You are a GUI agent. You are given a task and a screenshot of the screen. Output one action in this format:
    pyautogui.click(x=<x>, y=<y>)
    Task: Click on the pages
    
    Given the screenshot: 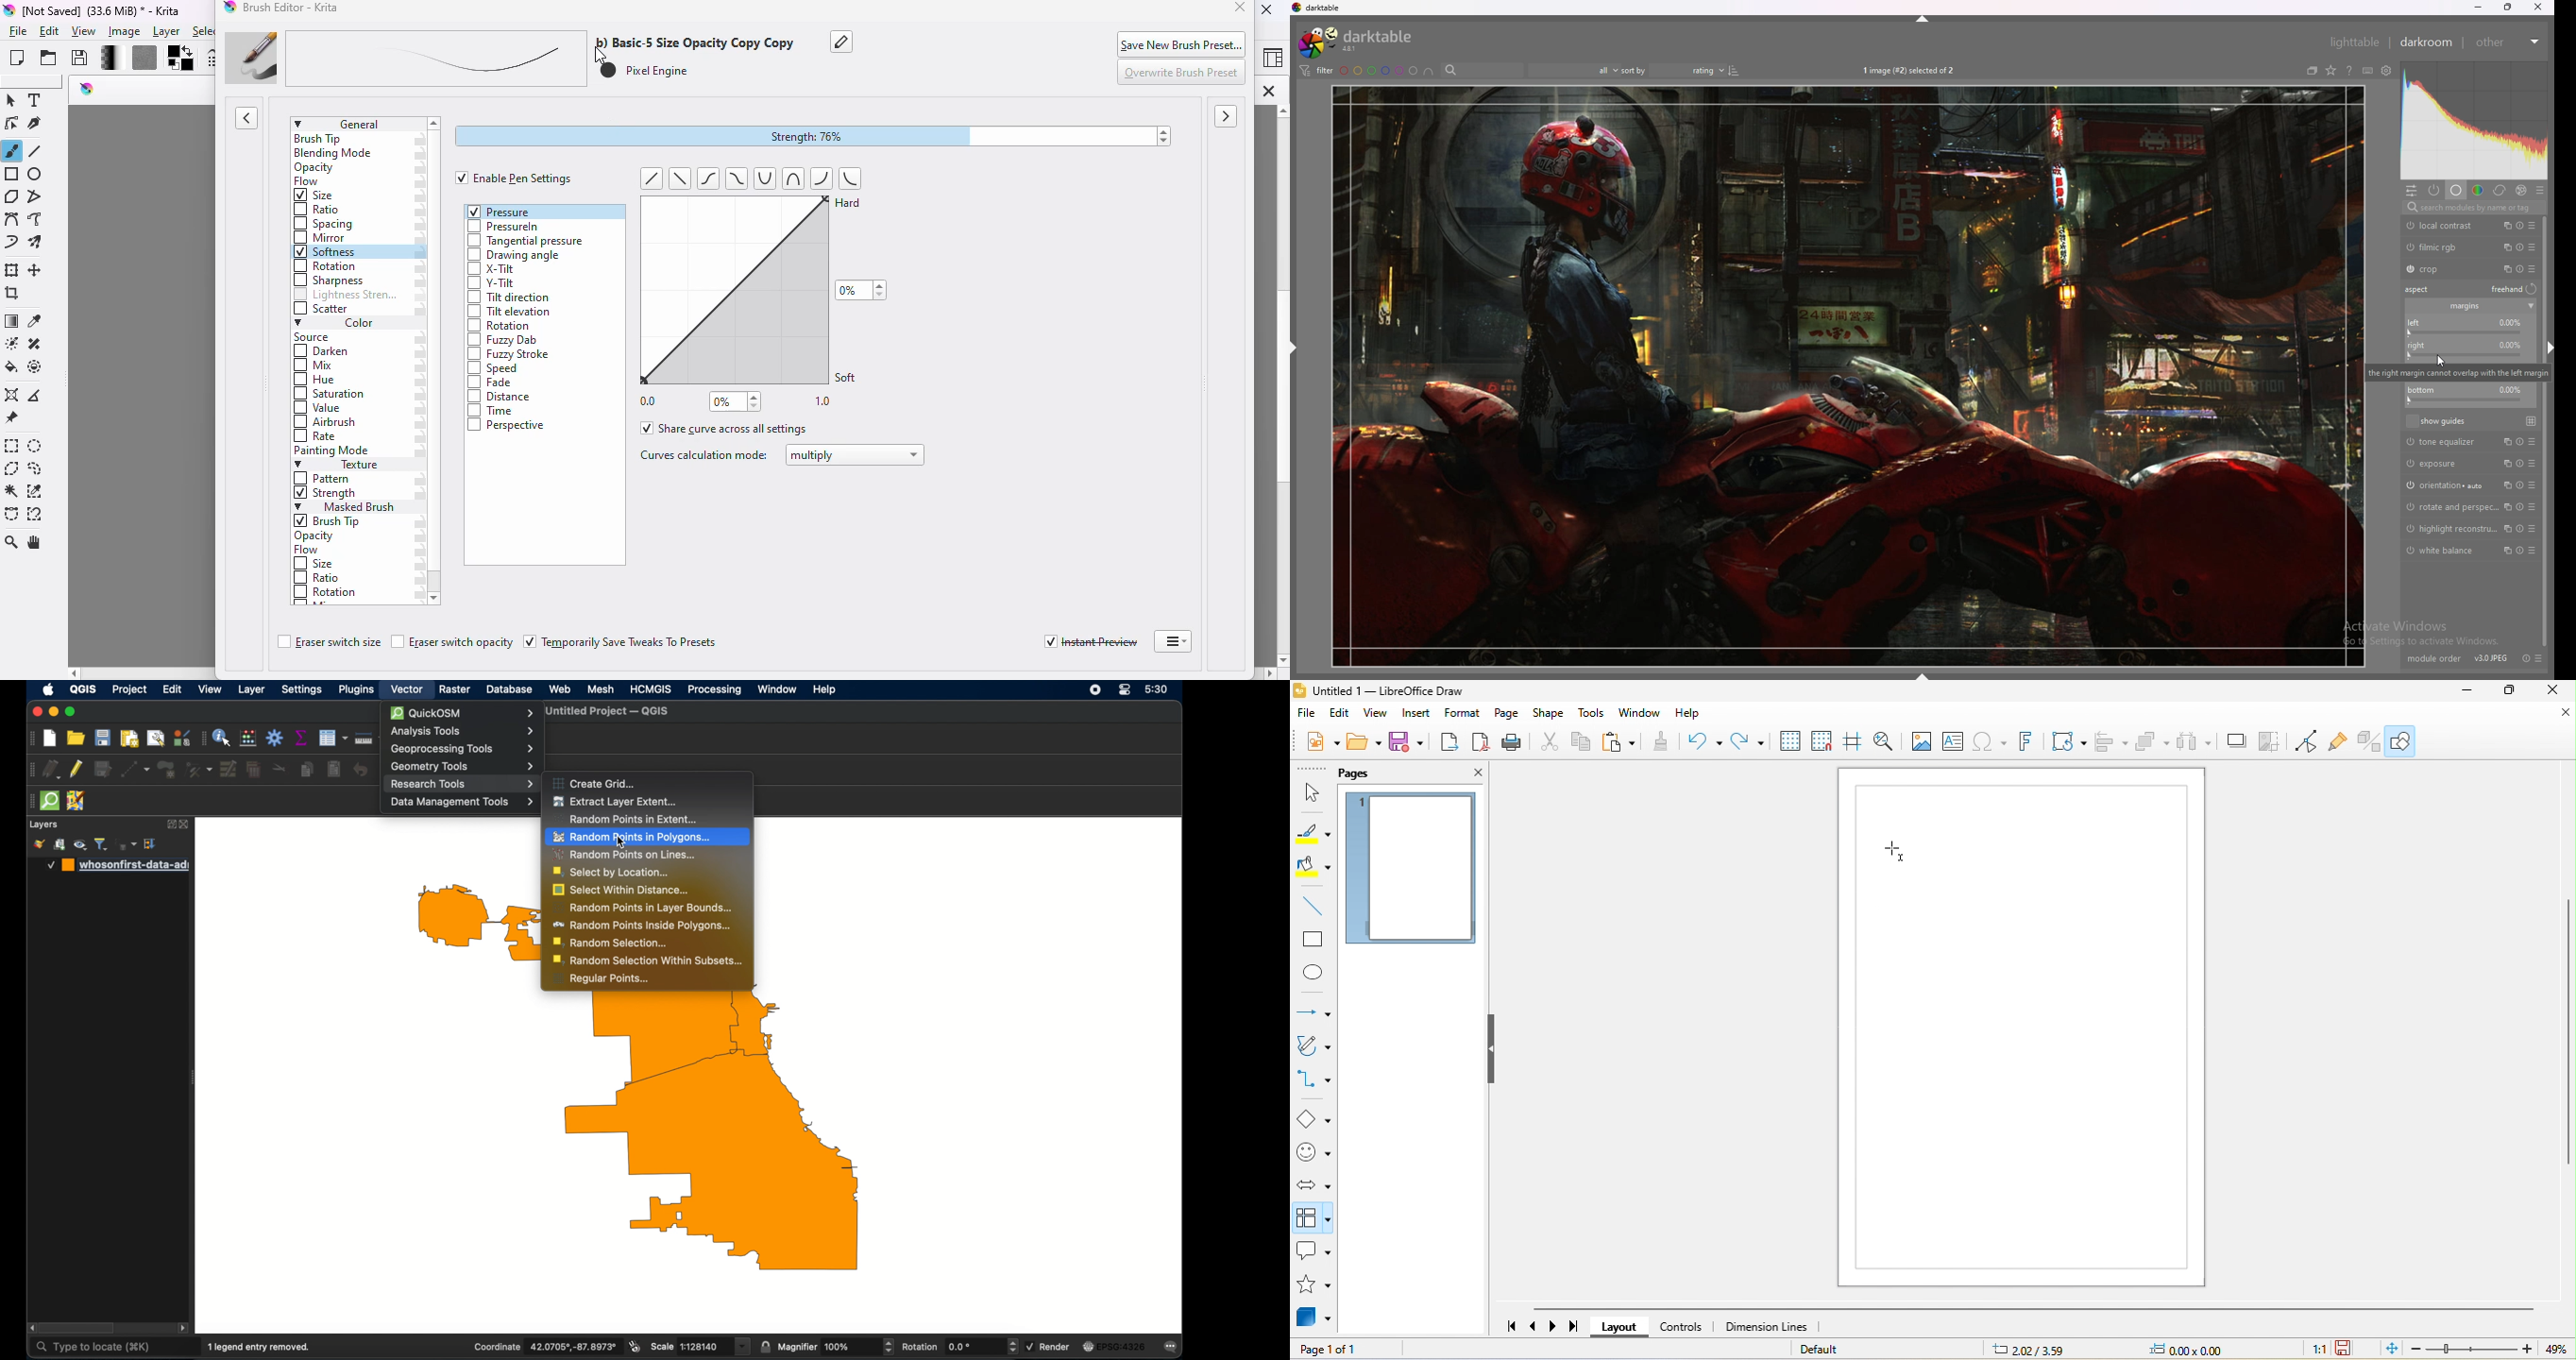 What is the action you would take?
    pyautogui.click(x=1379, y=771)
    